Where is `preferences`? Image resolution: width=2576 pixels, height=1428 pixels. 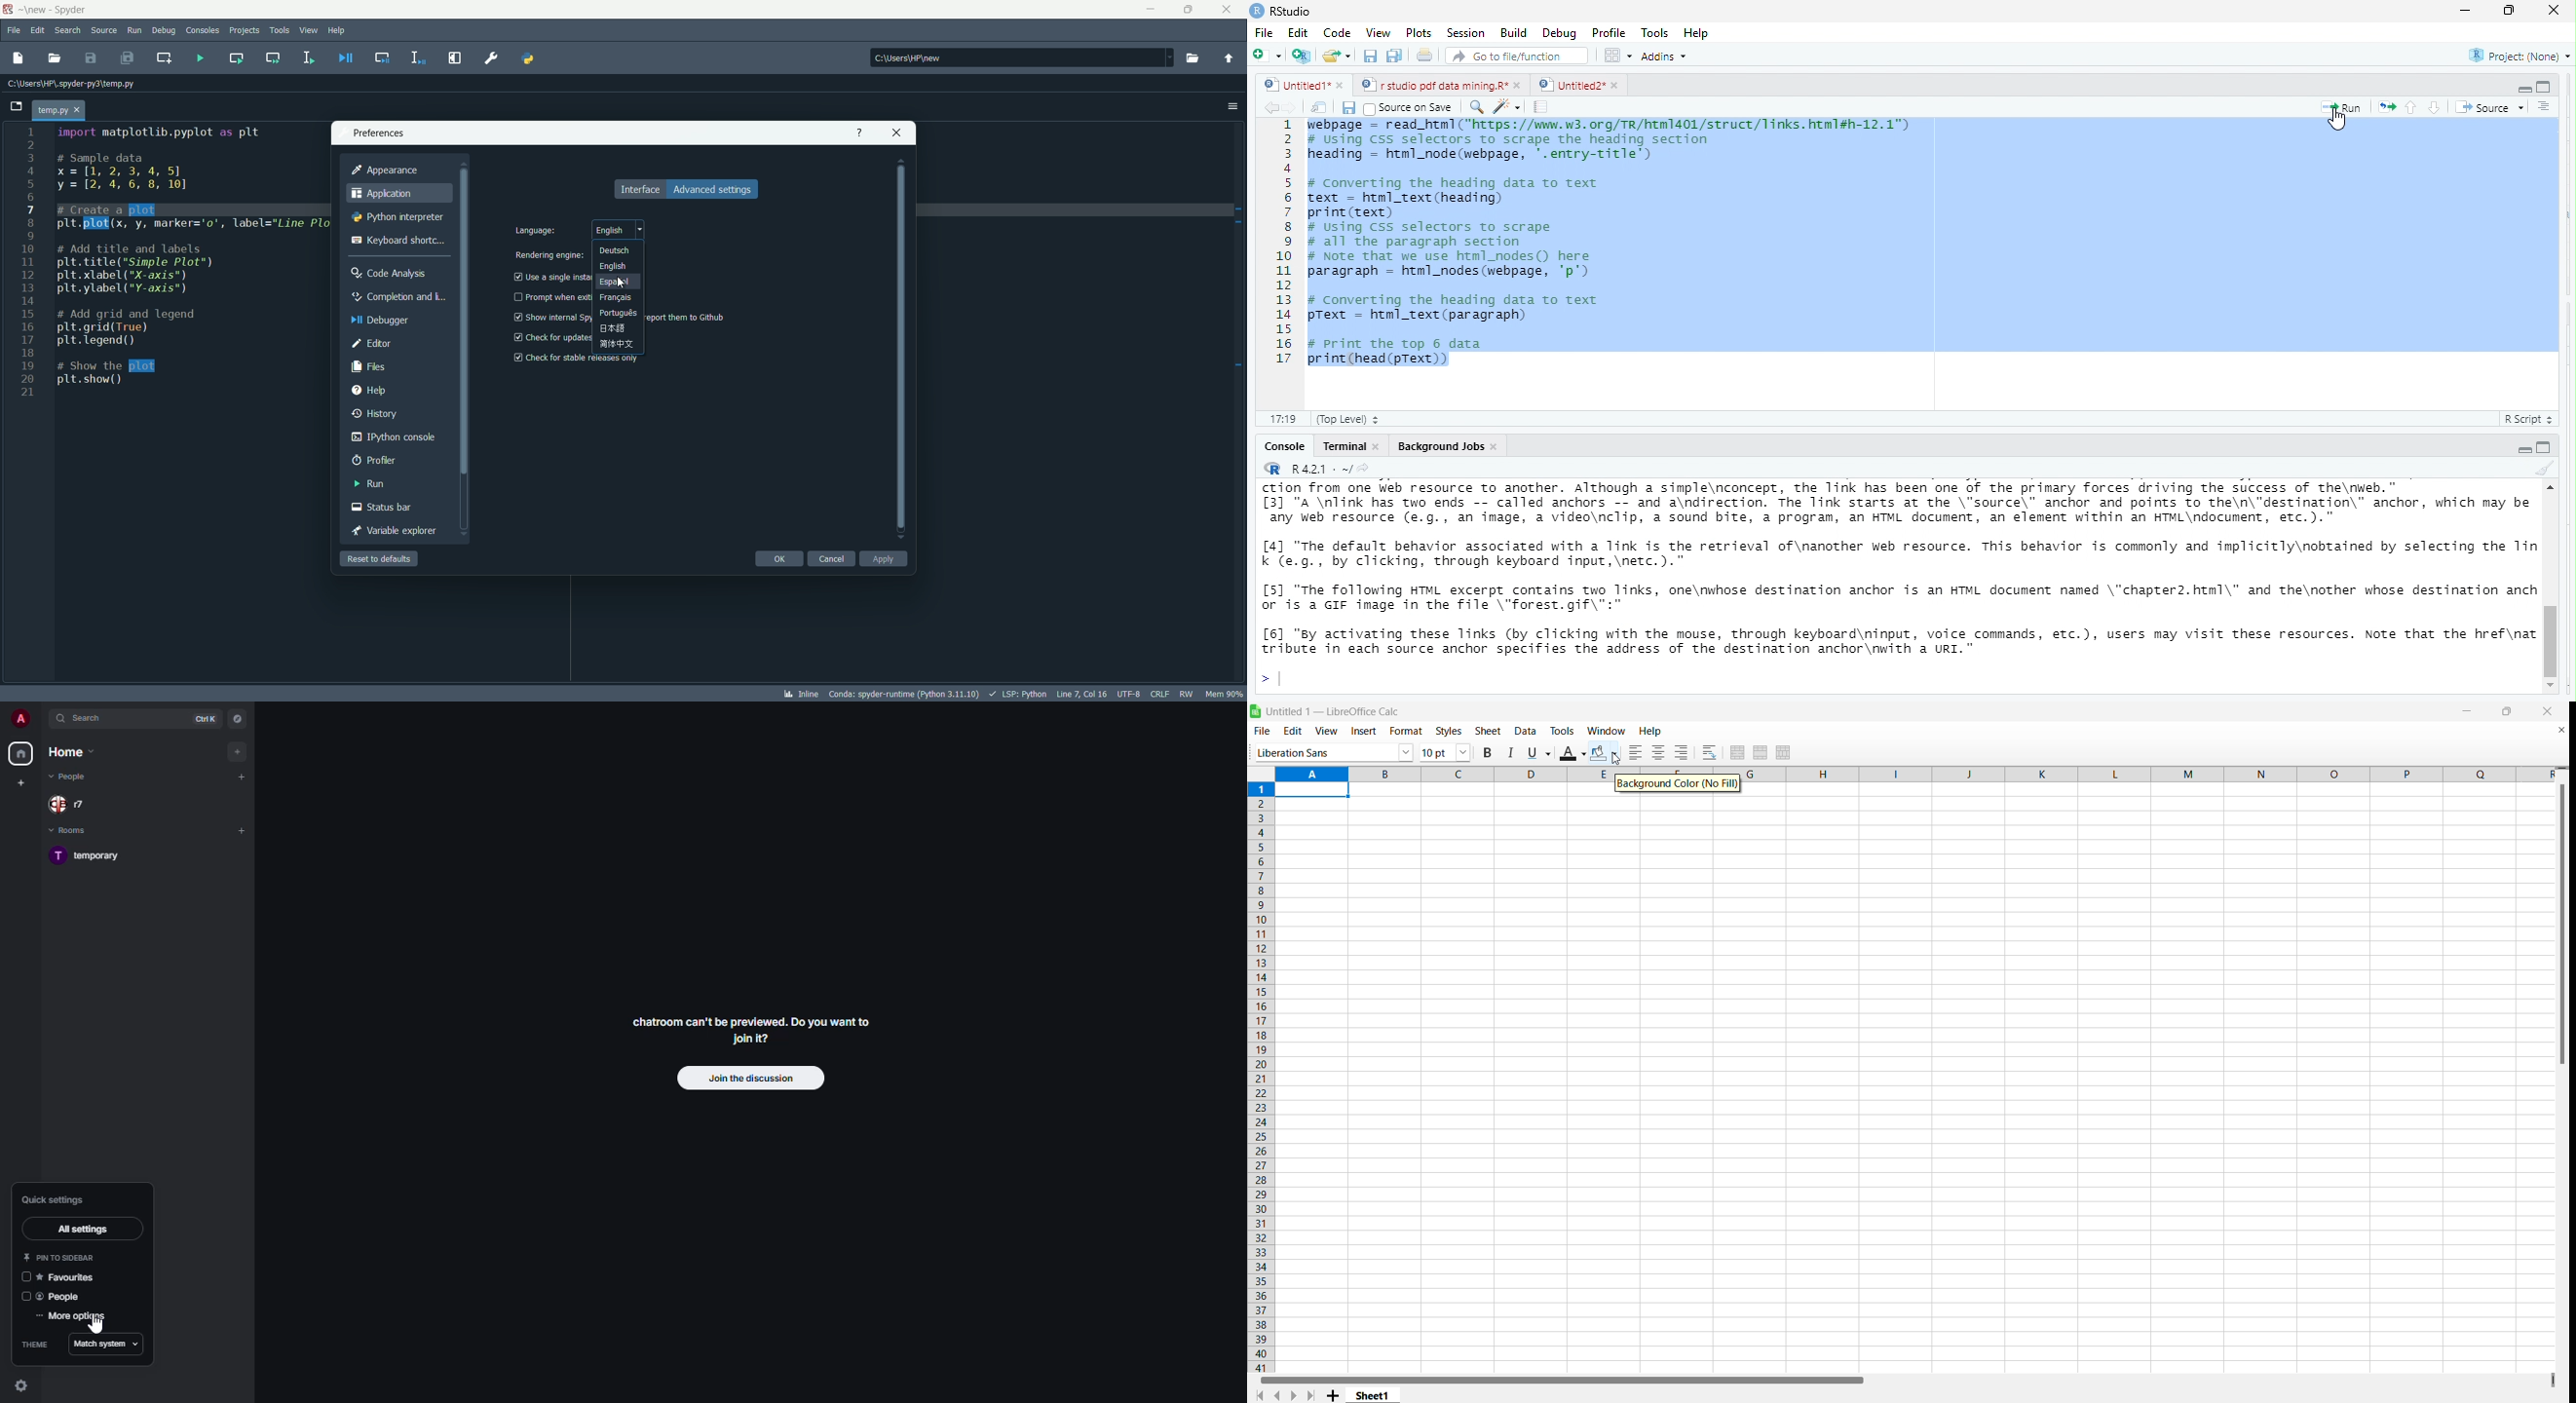
preferences is located at coordinates (494, 57).